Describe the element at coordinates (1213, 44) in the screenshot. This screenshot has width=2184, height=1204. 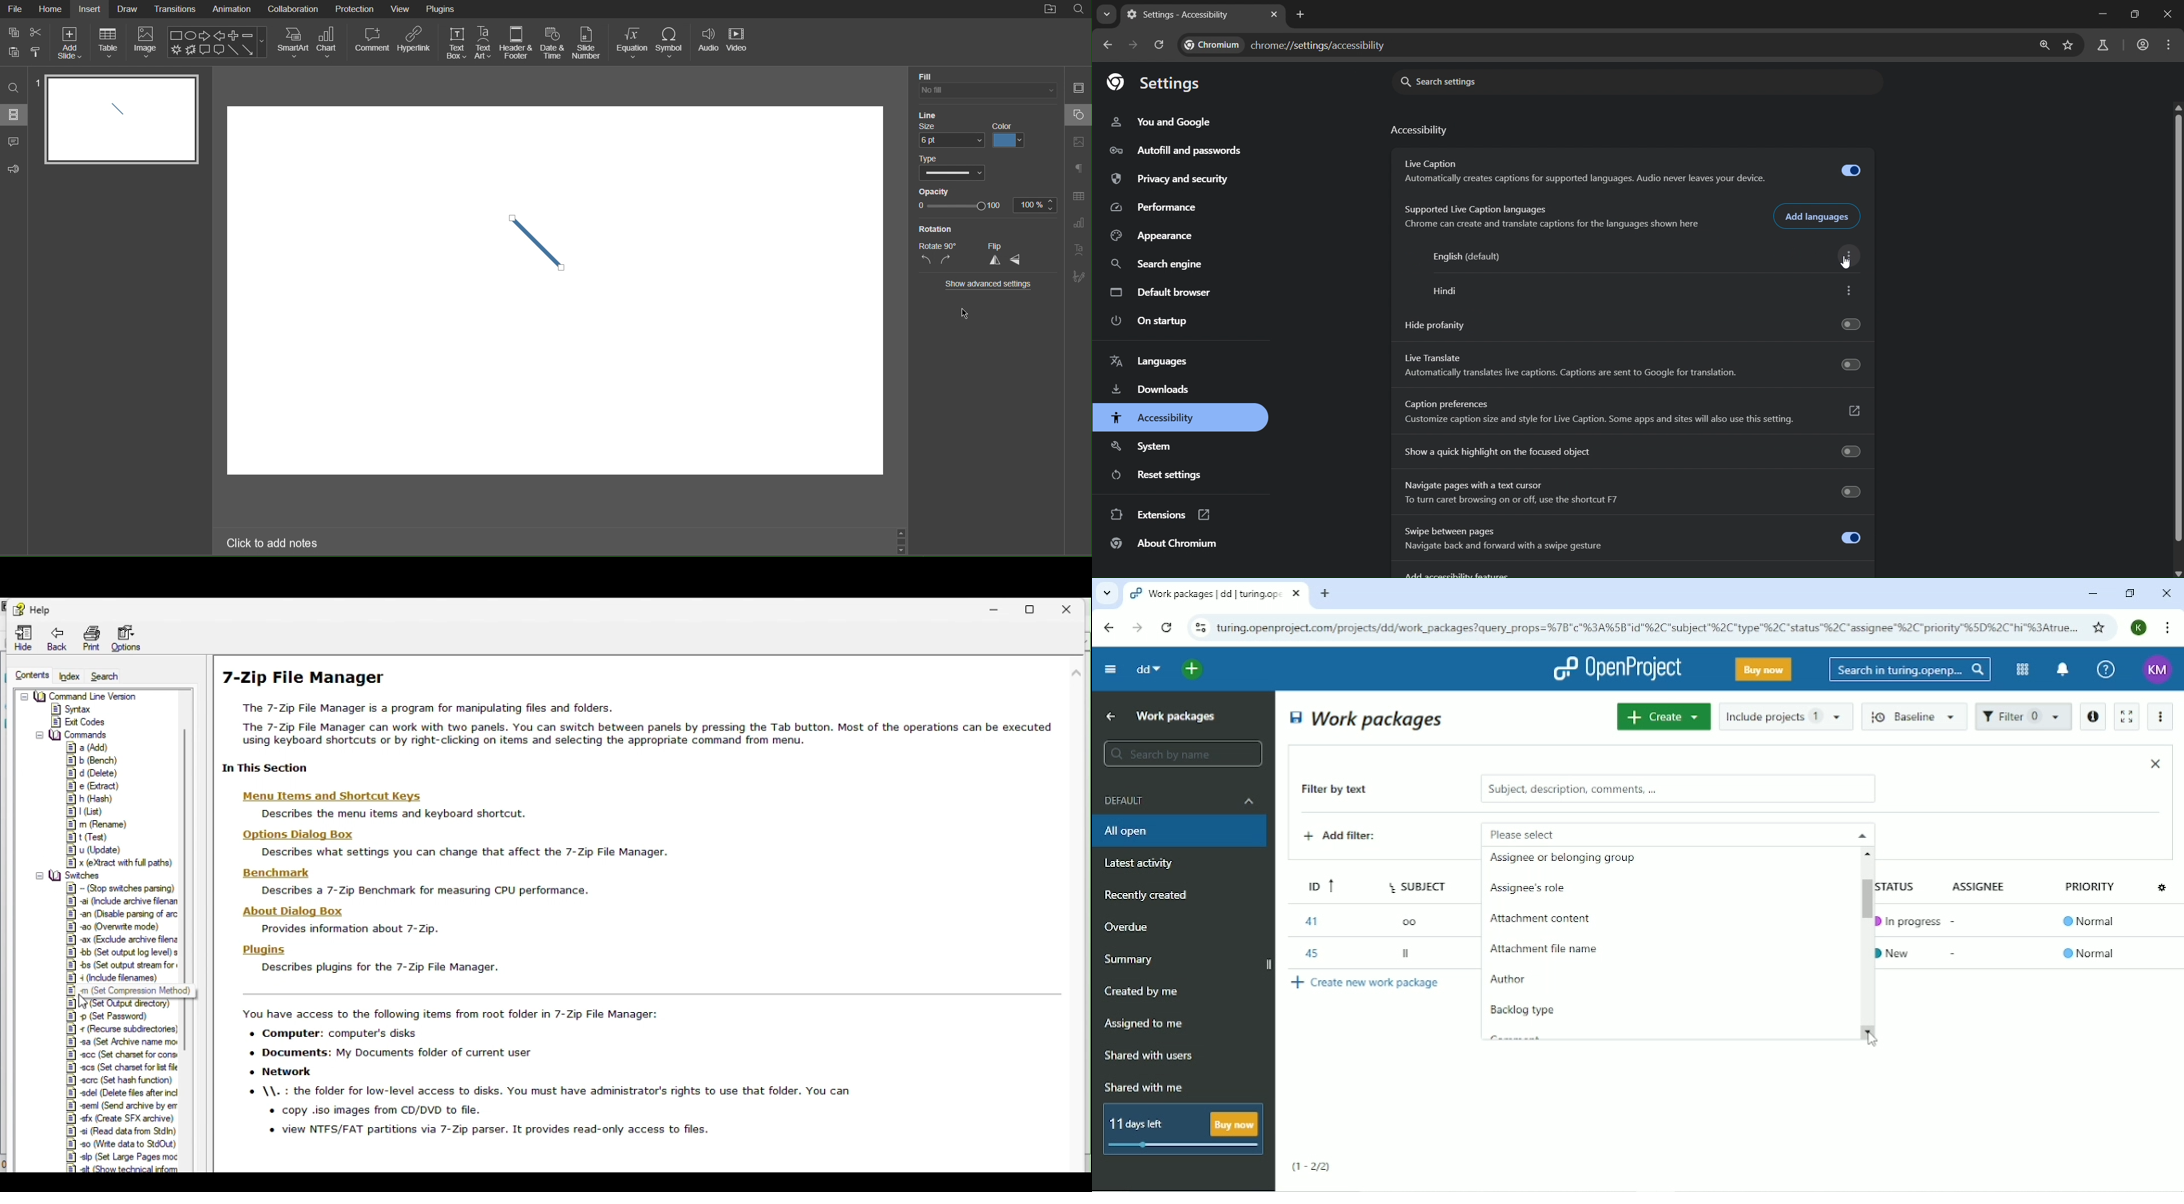
I see `Chromium` at that location.